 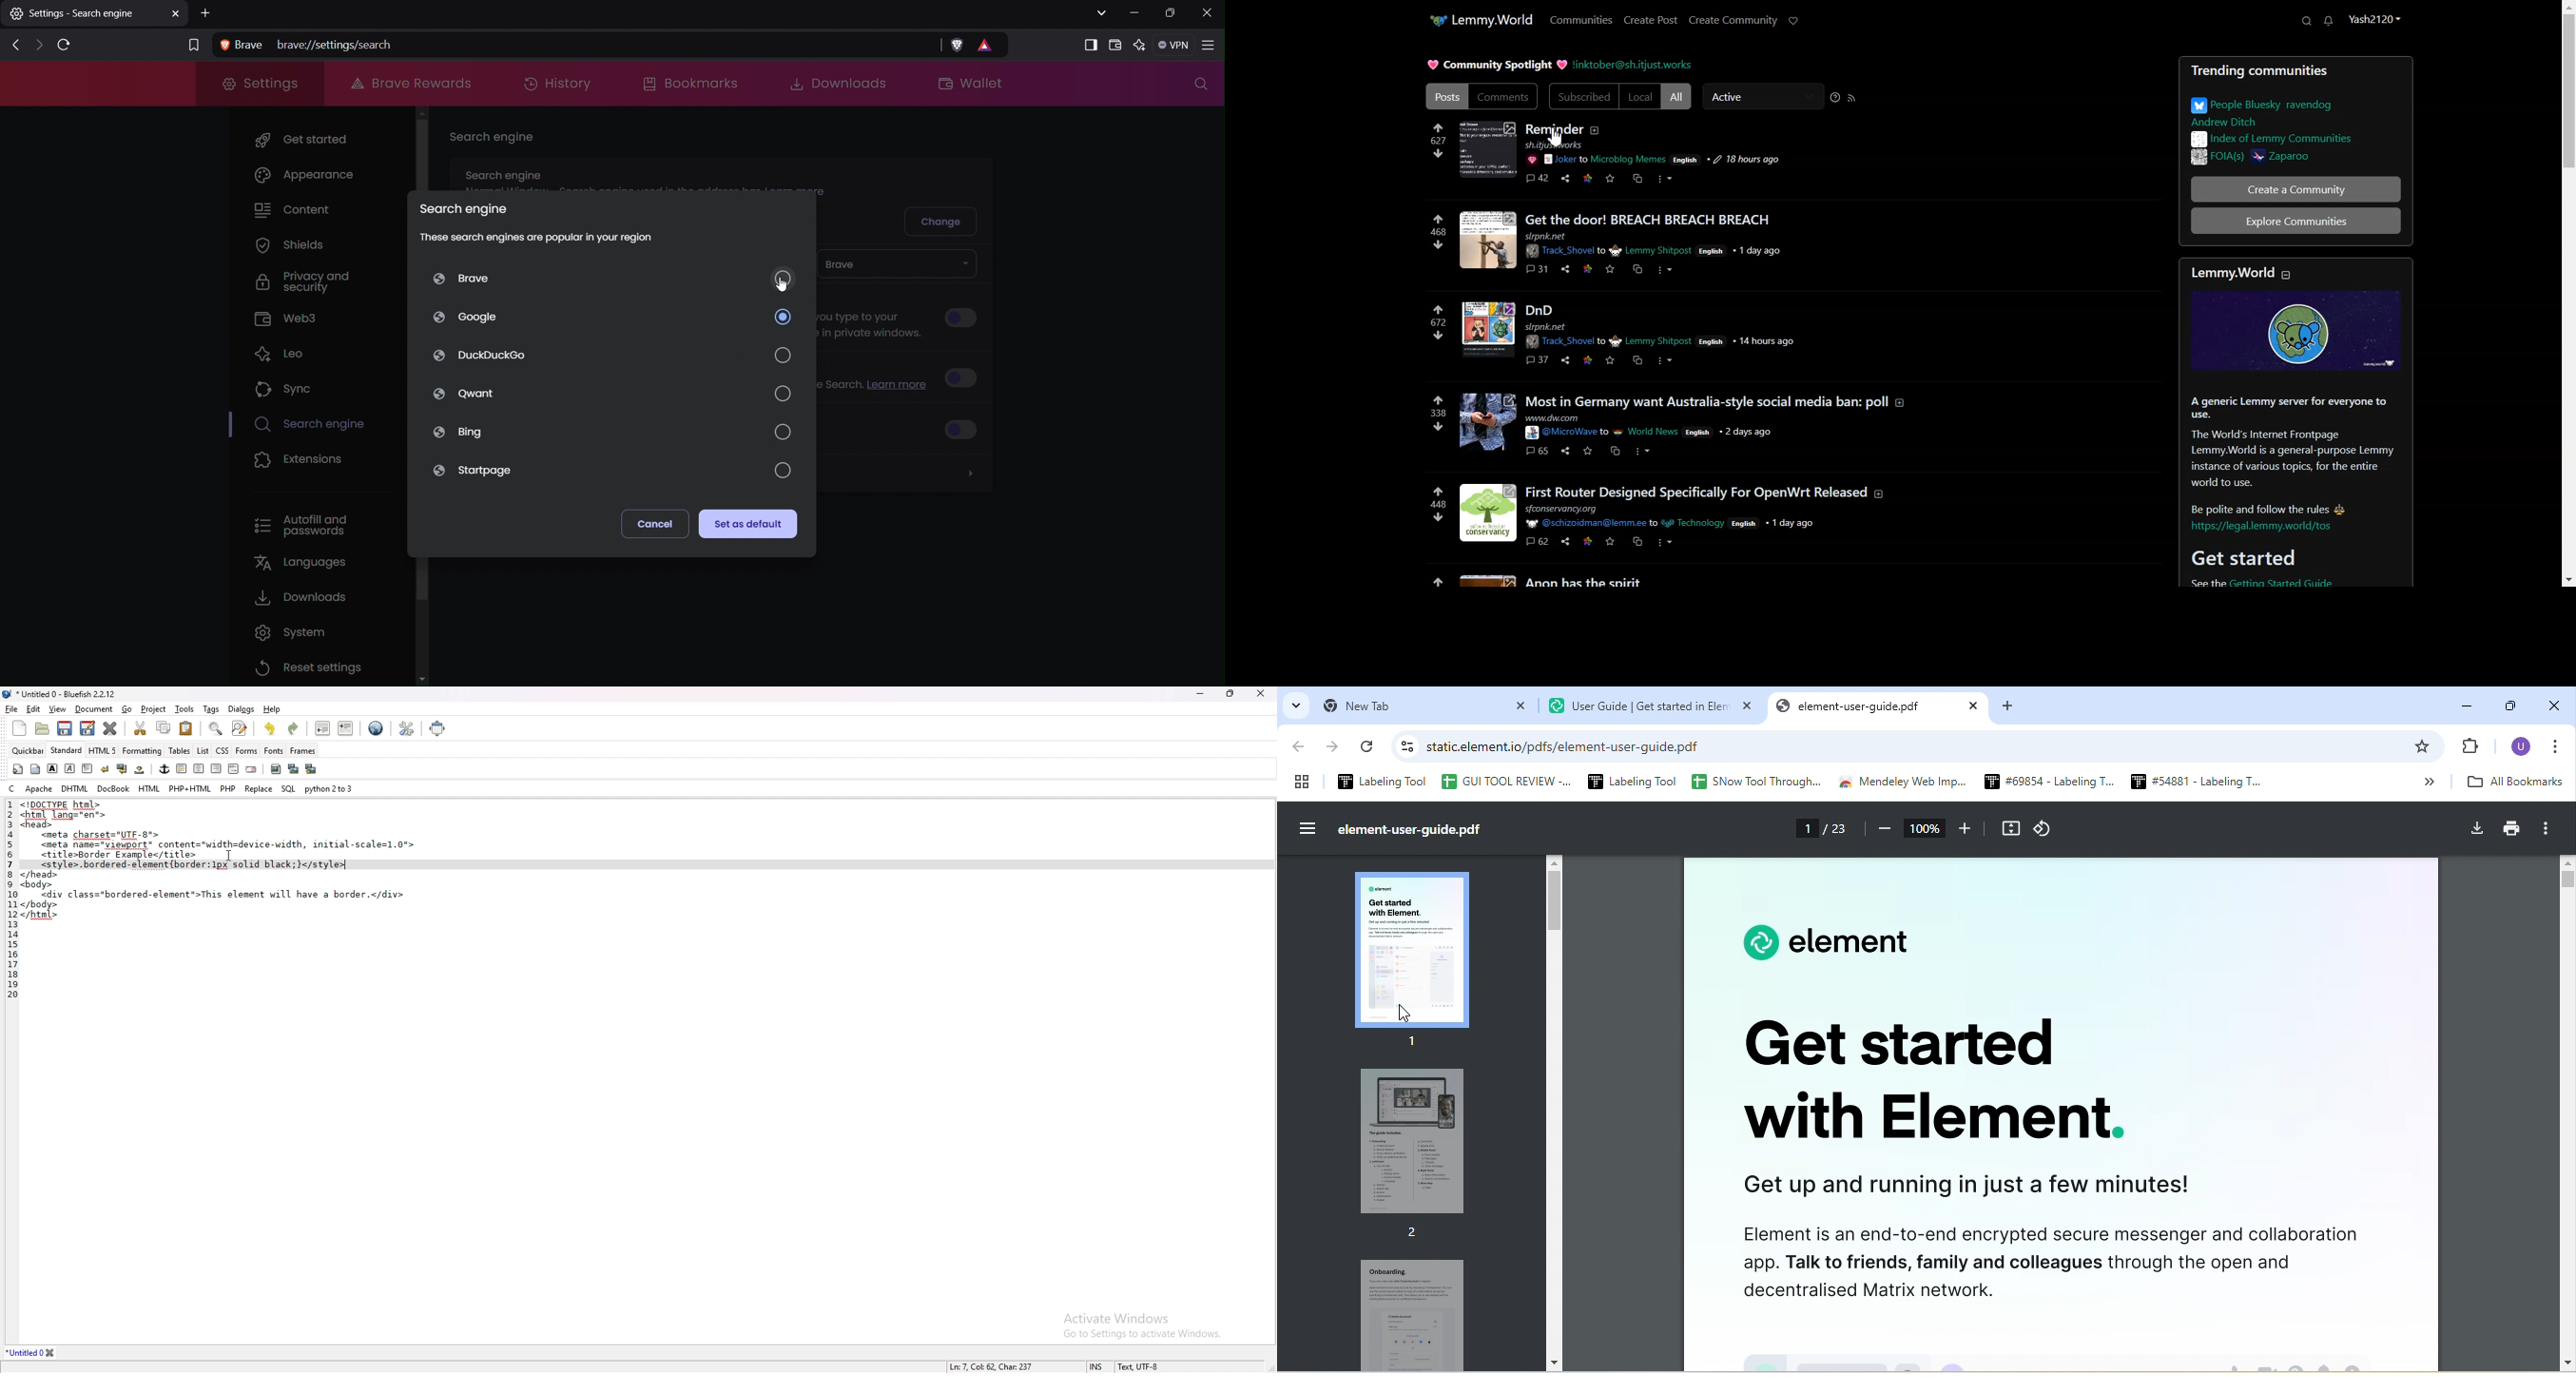 I want to click on Post, so click(x=2295, y=114).